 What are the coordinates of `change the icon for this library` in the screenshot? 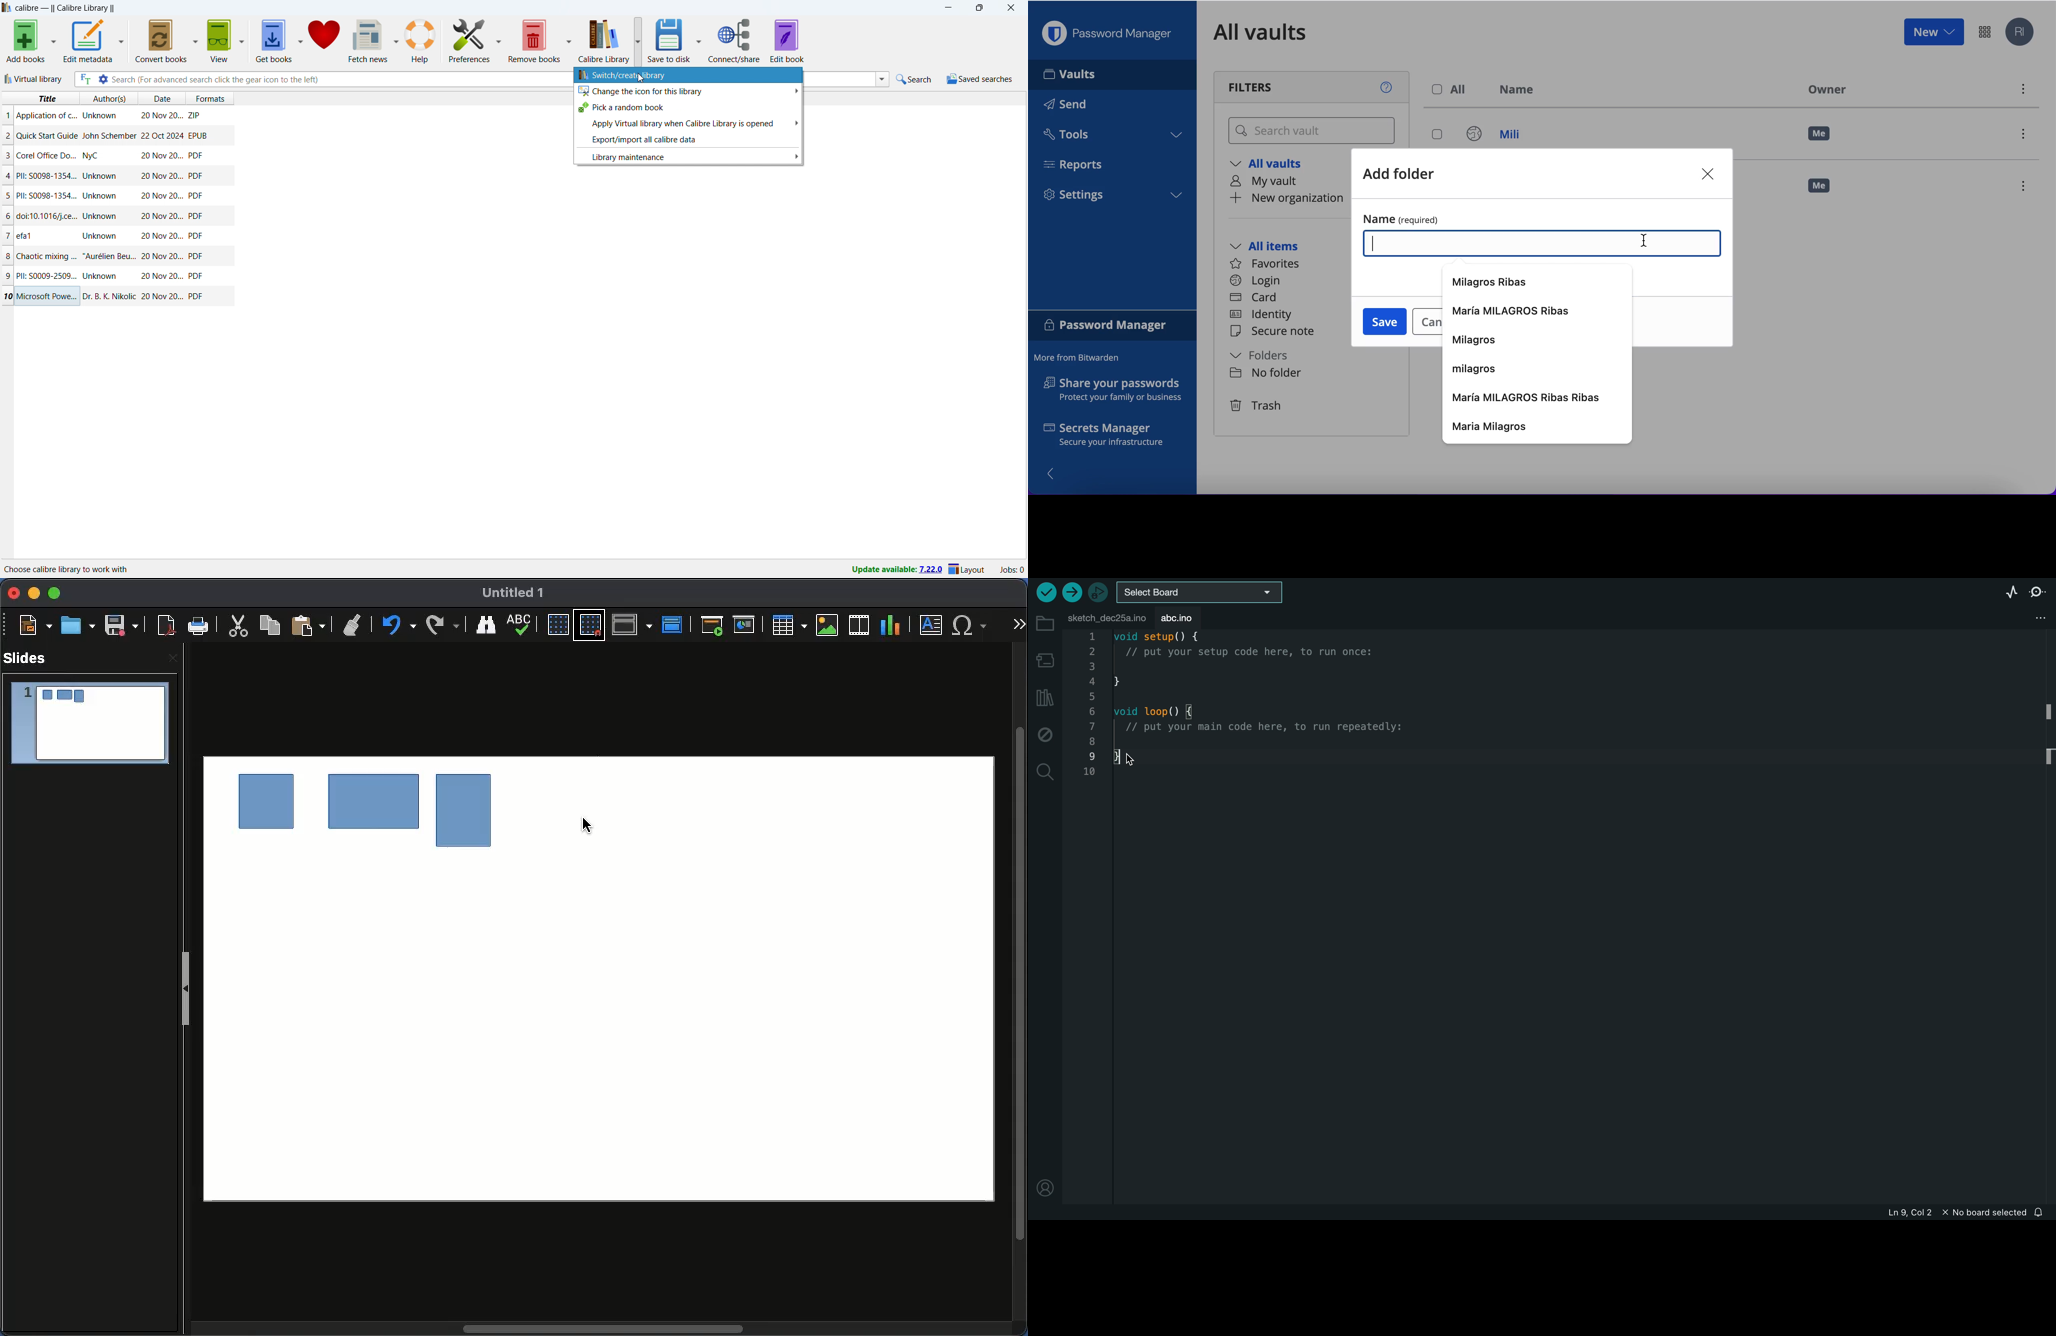 It's located at (687, 92).